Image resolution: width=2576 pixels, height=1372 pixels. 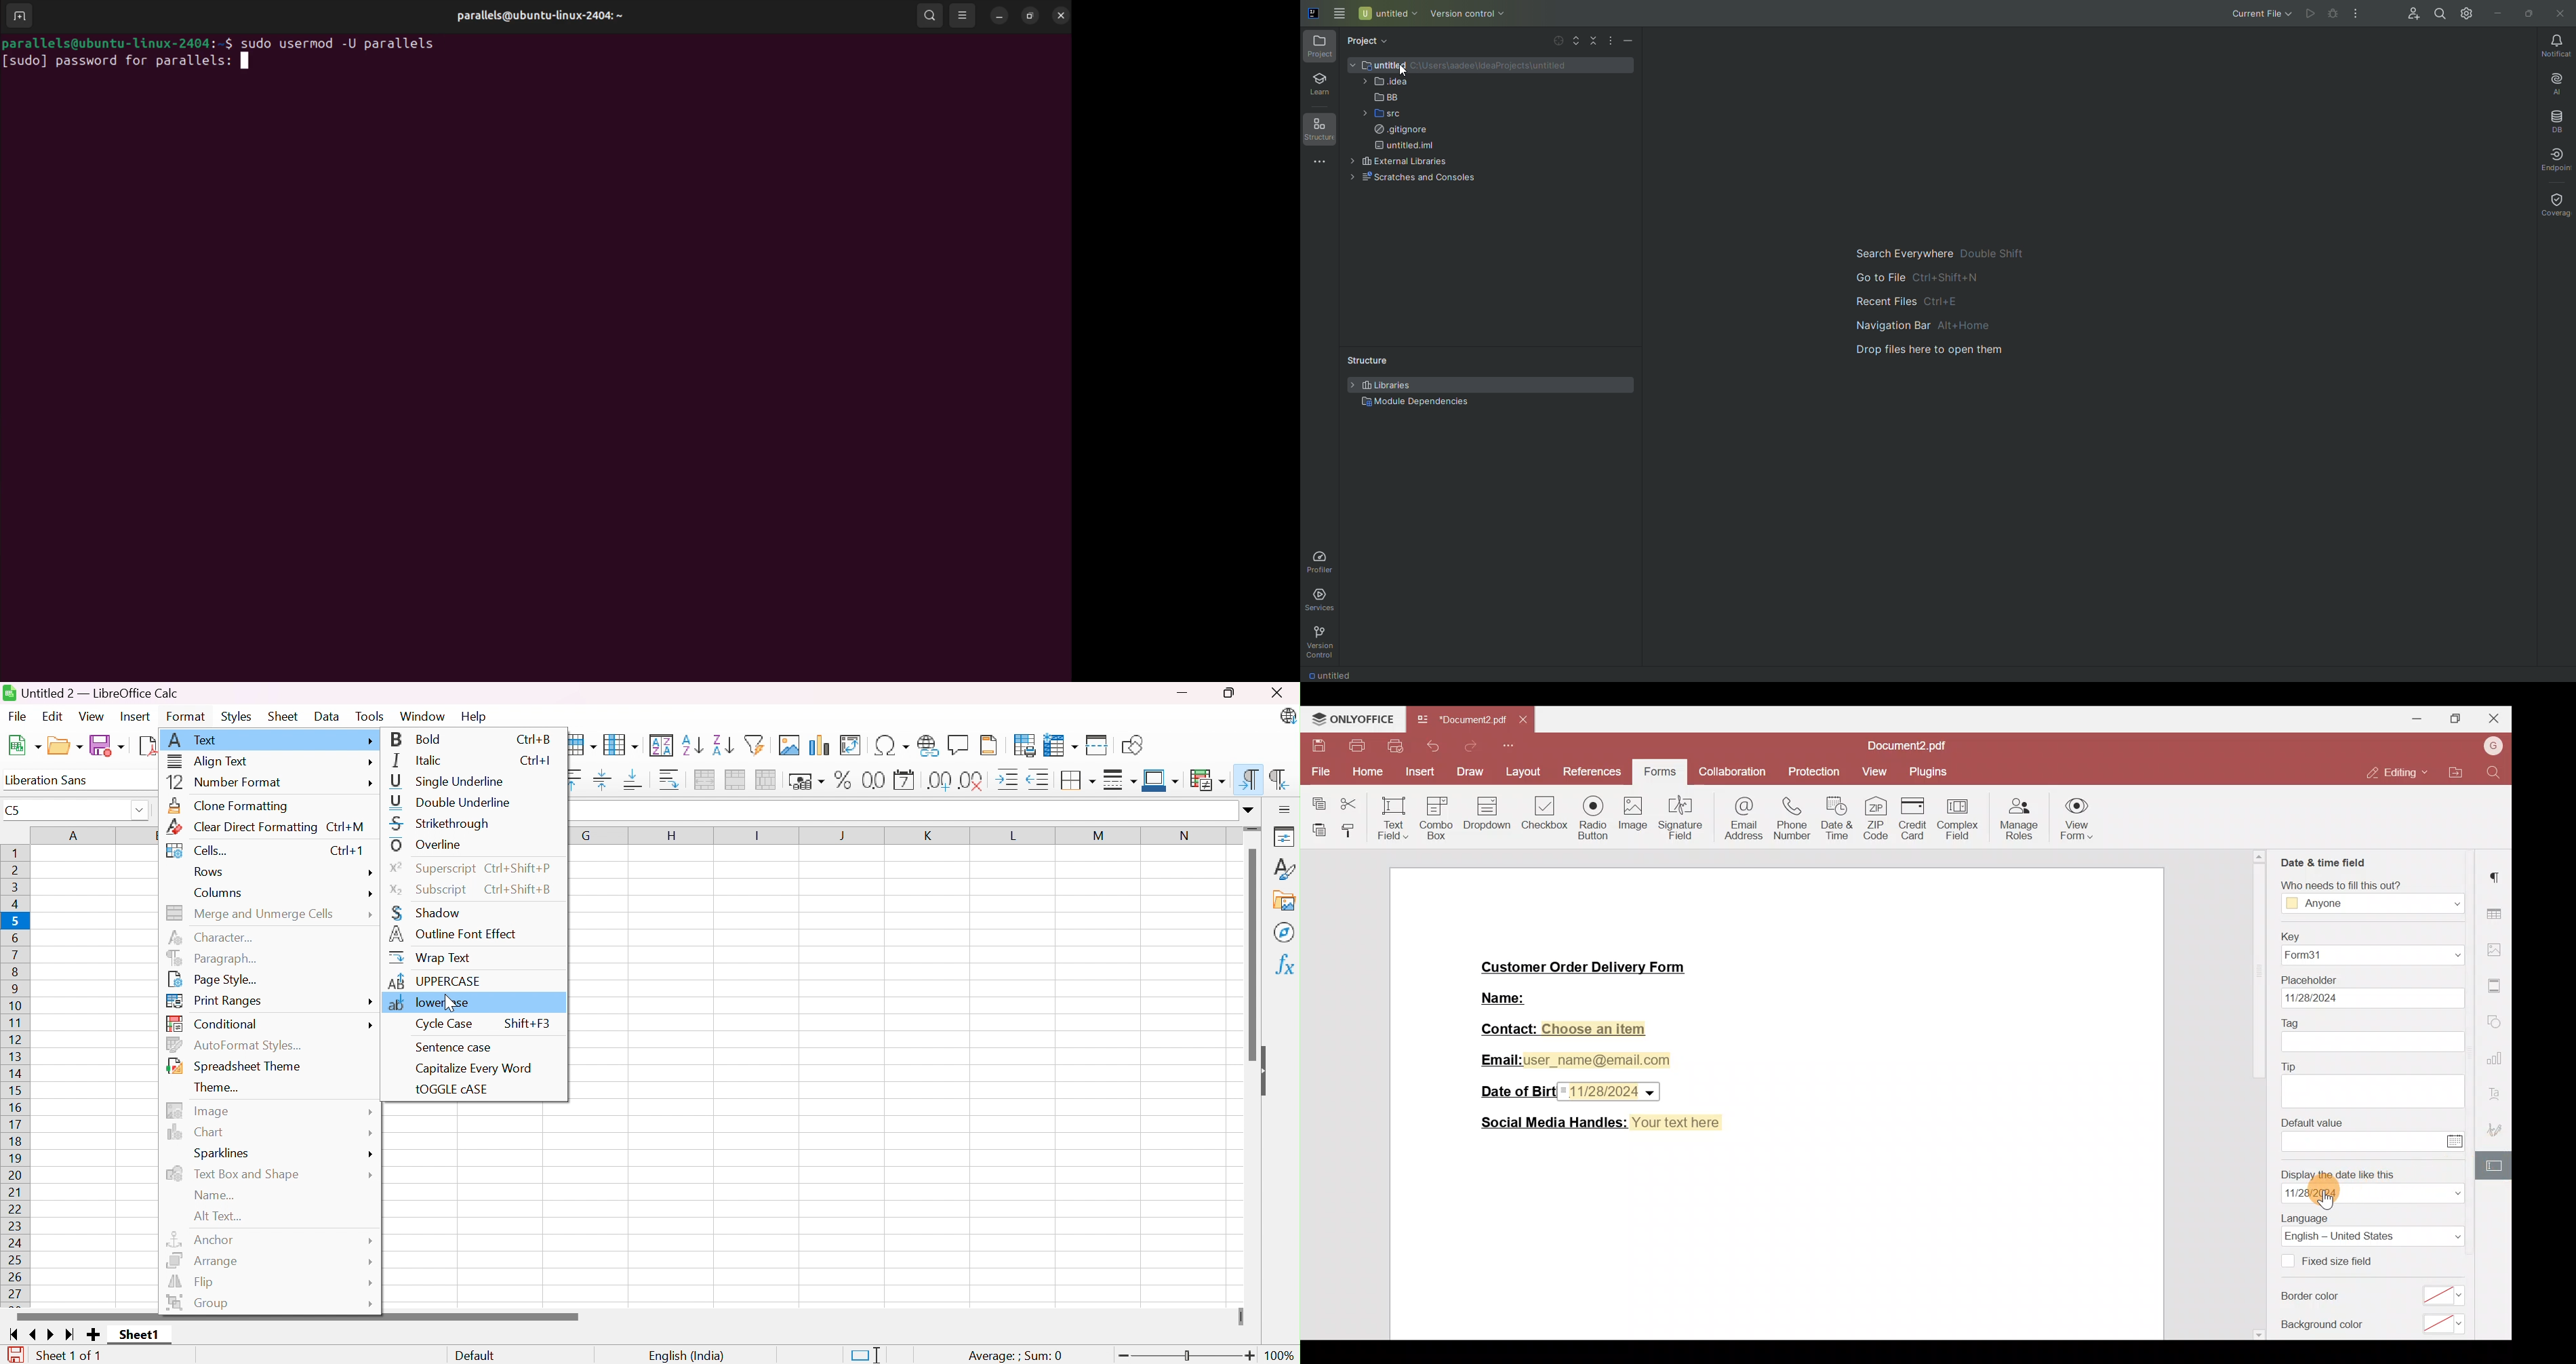 I want to click on Liberation Sans, so click(x=52, y=780).